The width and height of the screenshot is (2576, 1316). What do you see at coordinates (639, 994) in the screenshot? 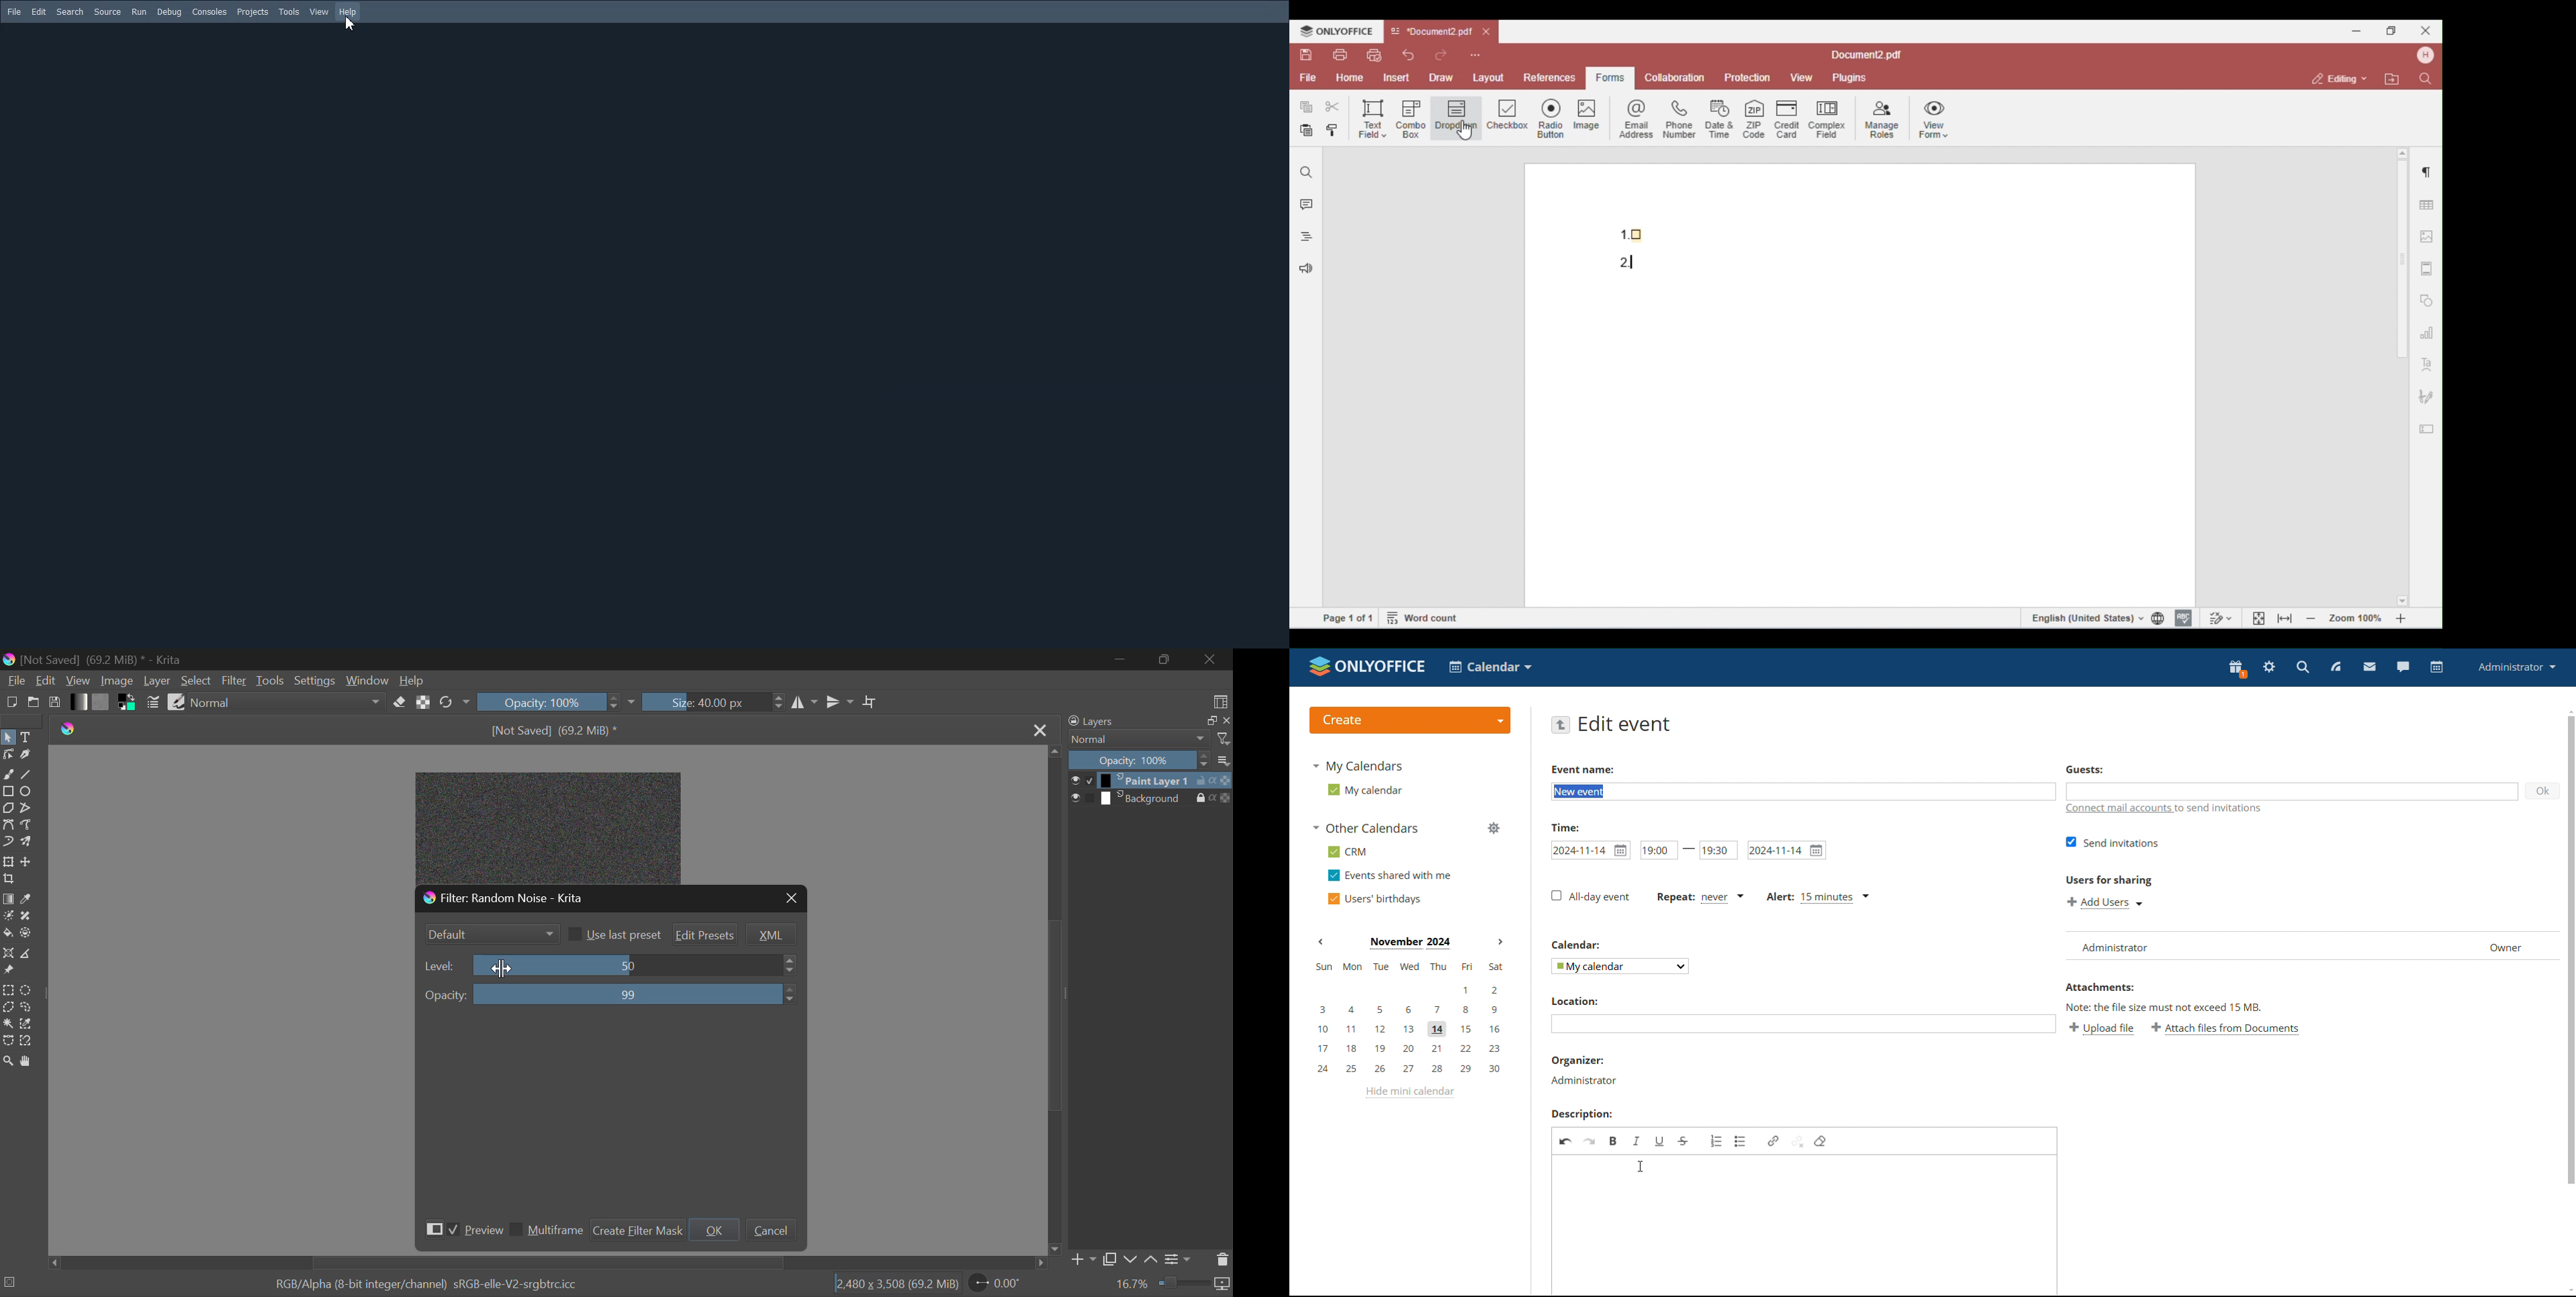
I see `slider` at bounding box center [639, 994].